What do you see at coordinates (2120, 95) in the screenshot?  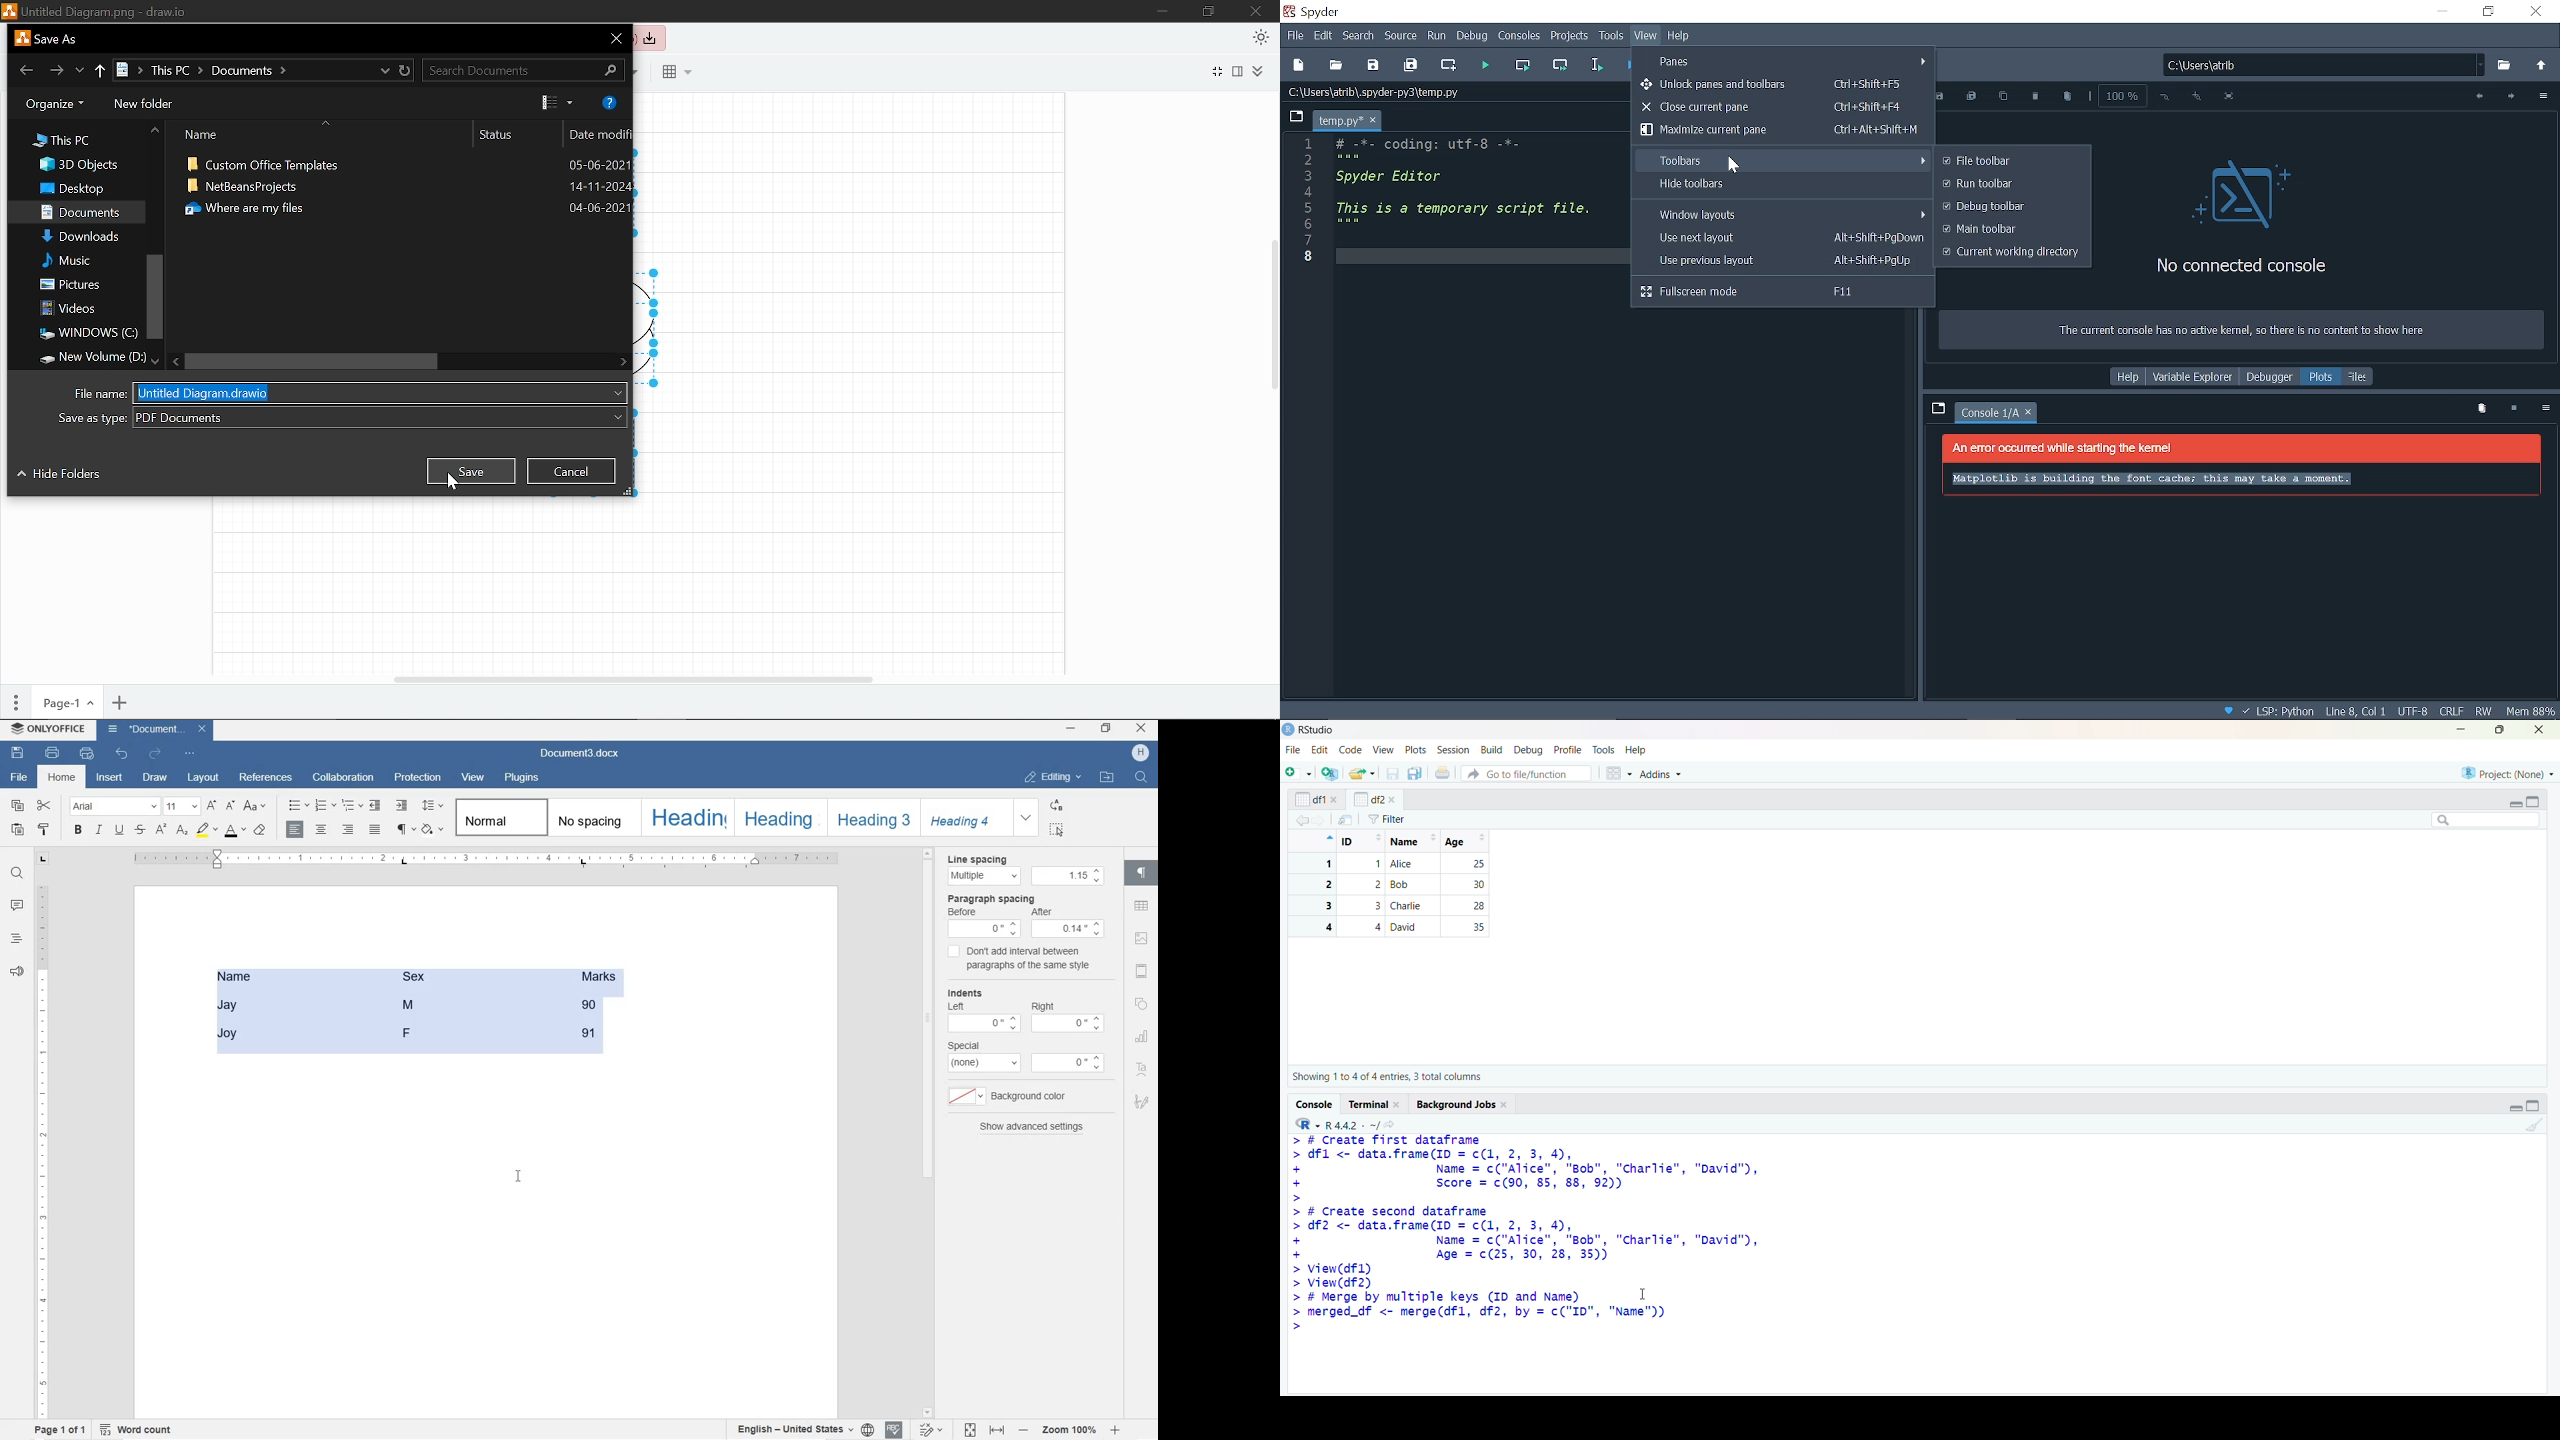 I see `Current zoom` at bounding box center [2120, 95].